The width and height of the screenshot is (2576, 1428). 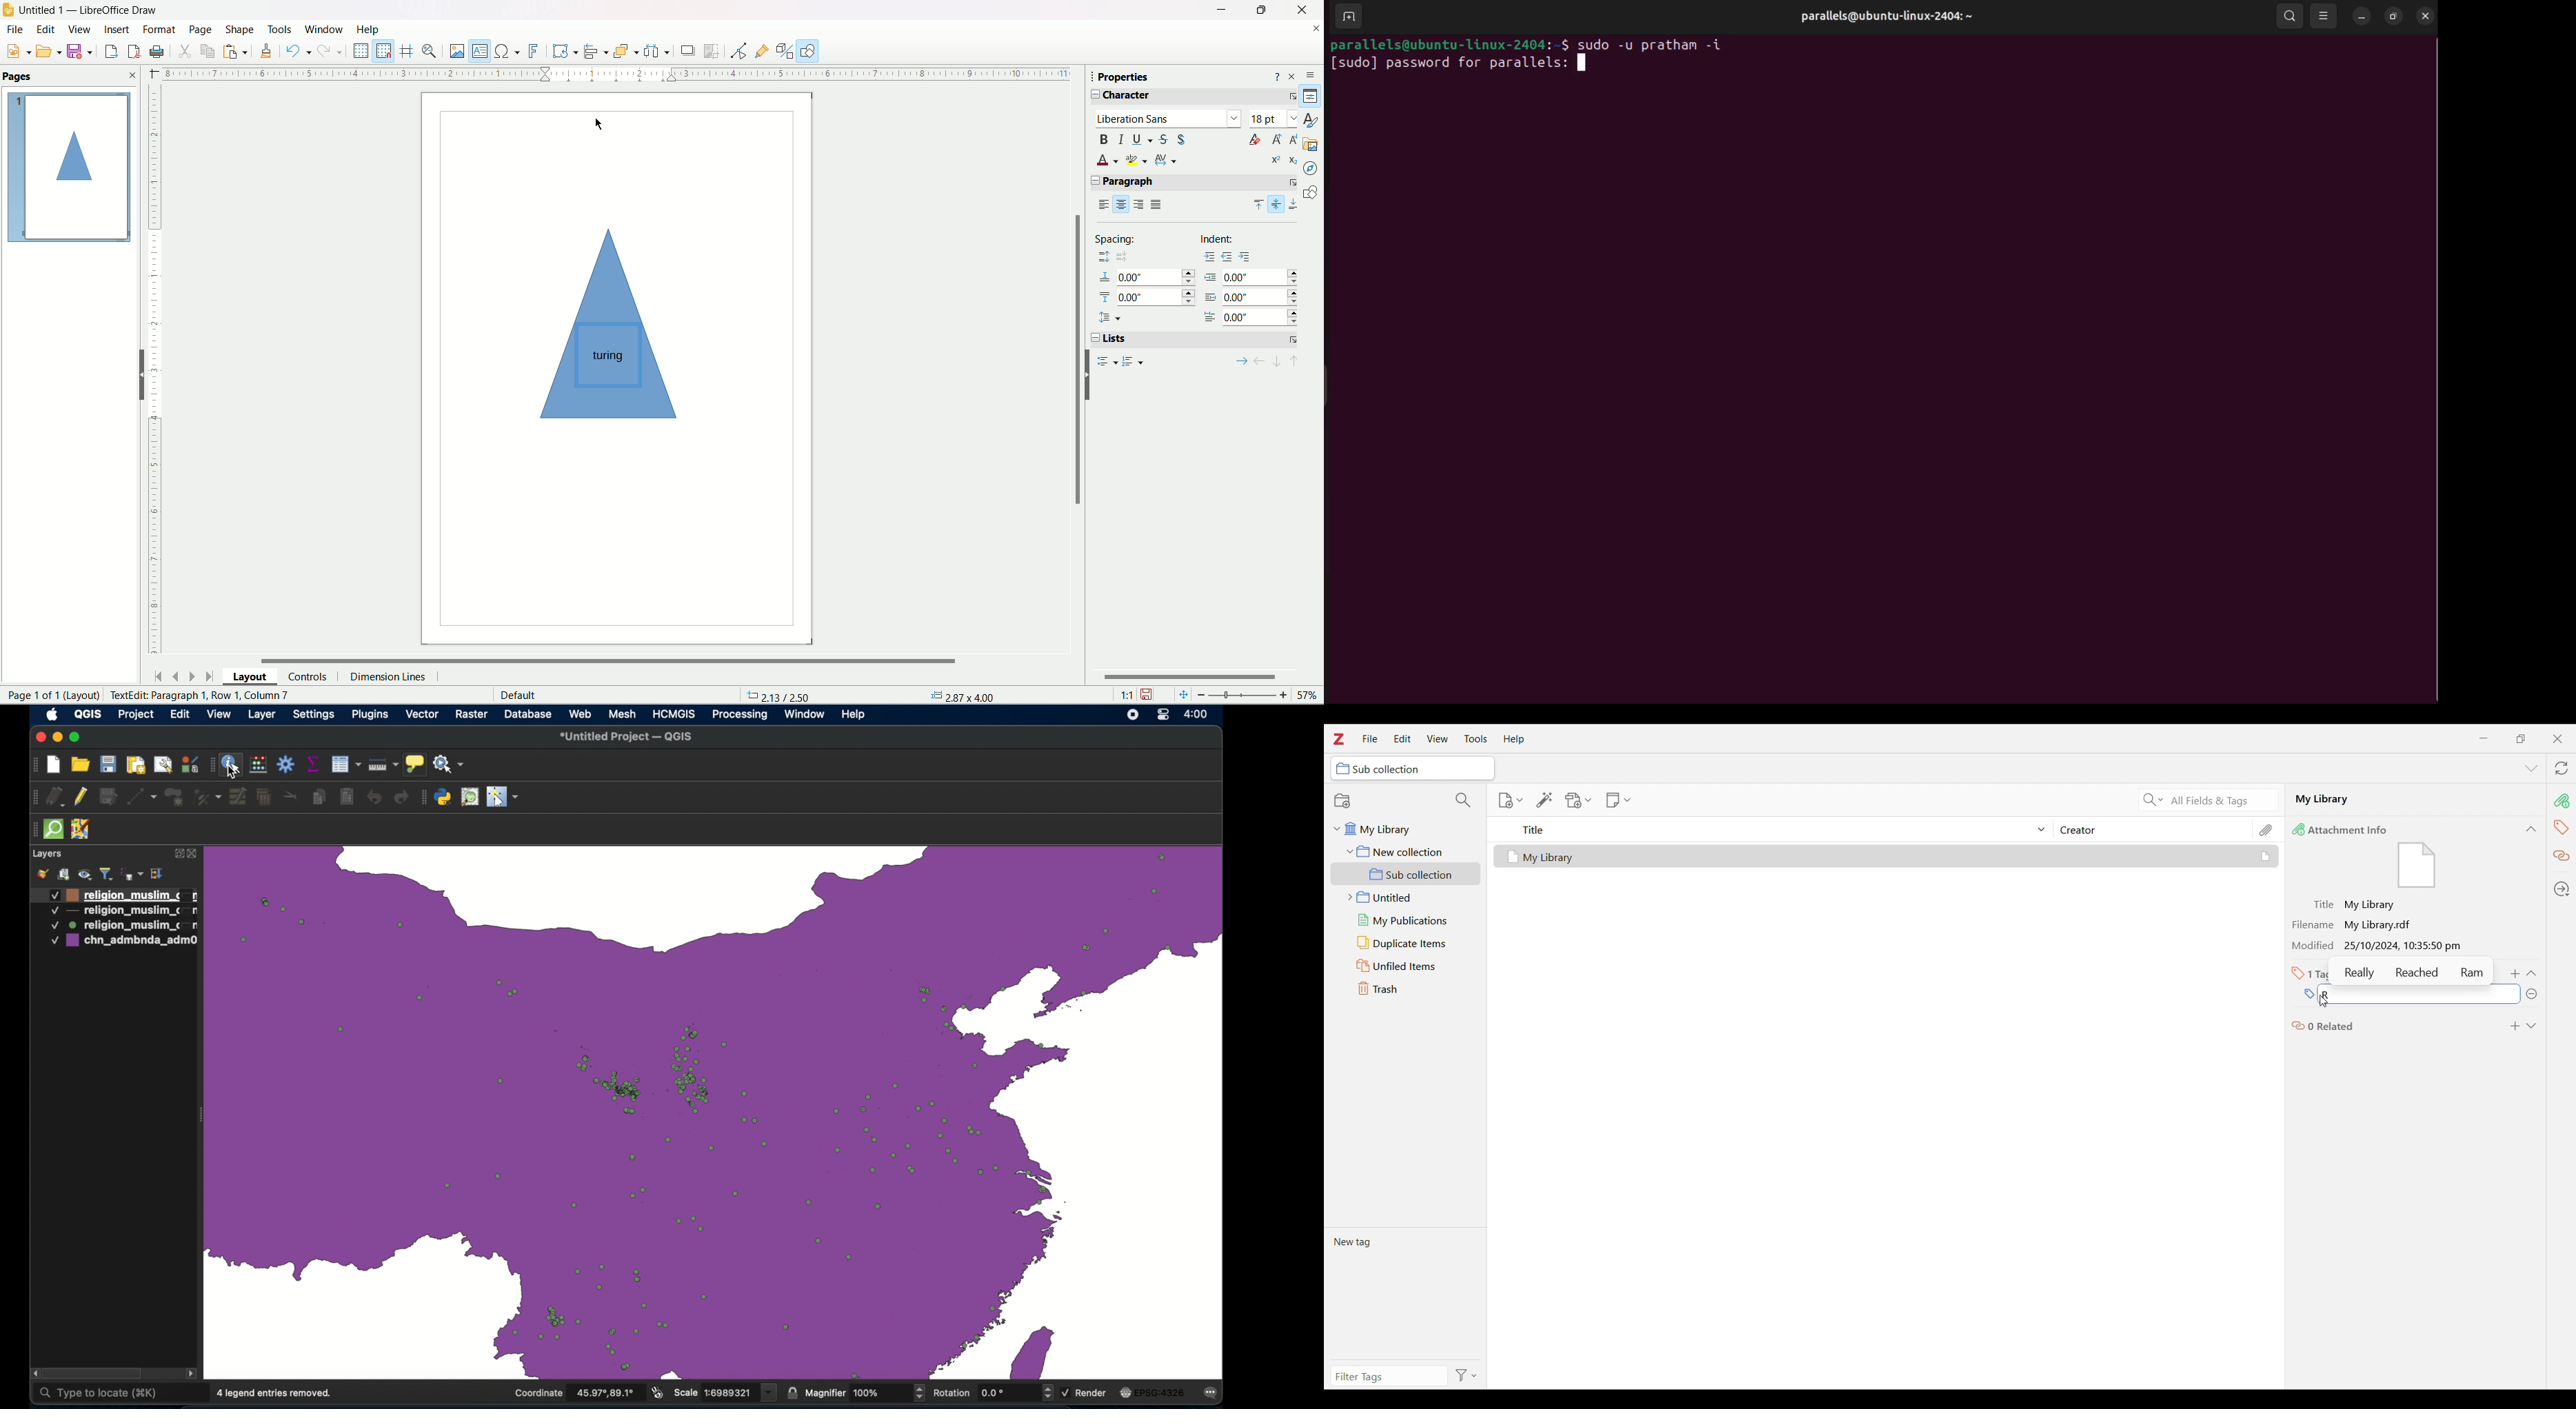 What do you see at coordinates (1254, 281) in the screenshot?
I see `indent` at bounding box center [1254, 281].